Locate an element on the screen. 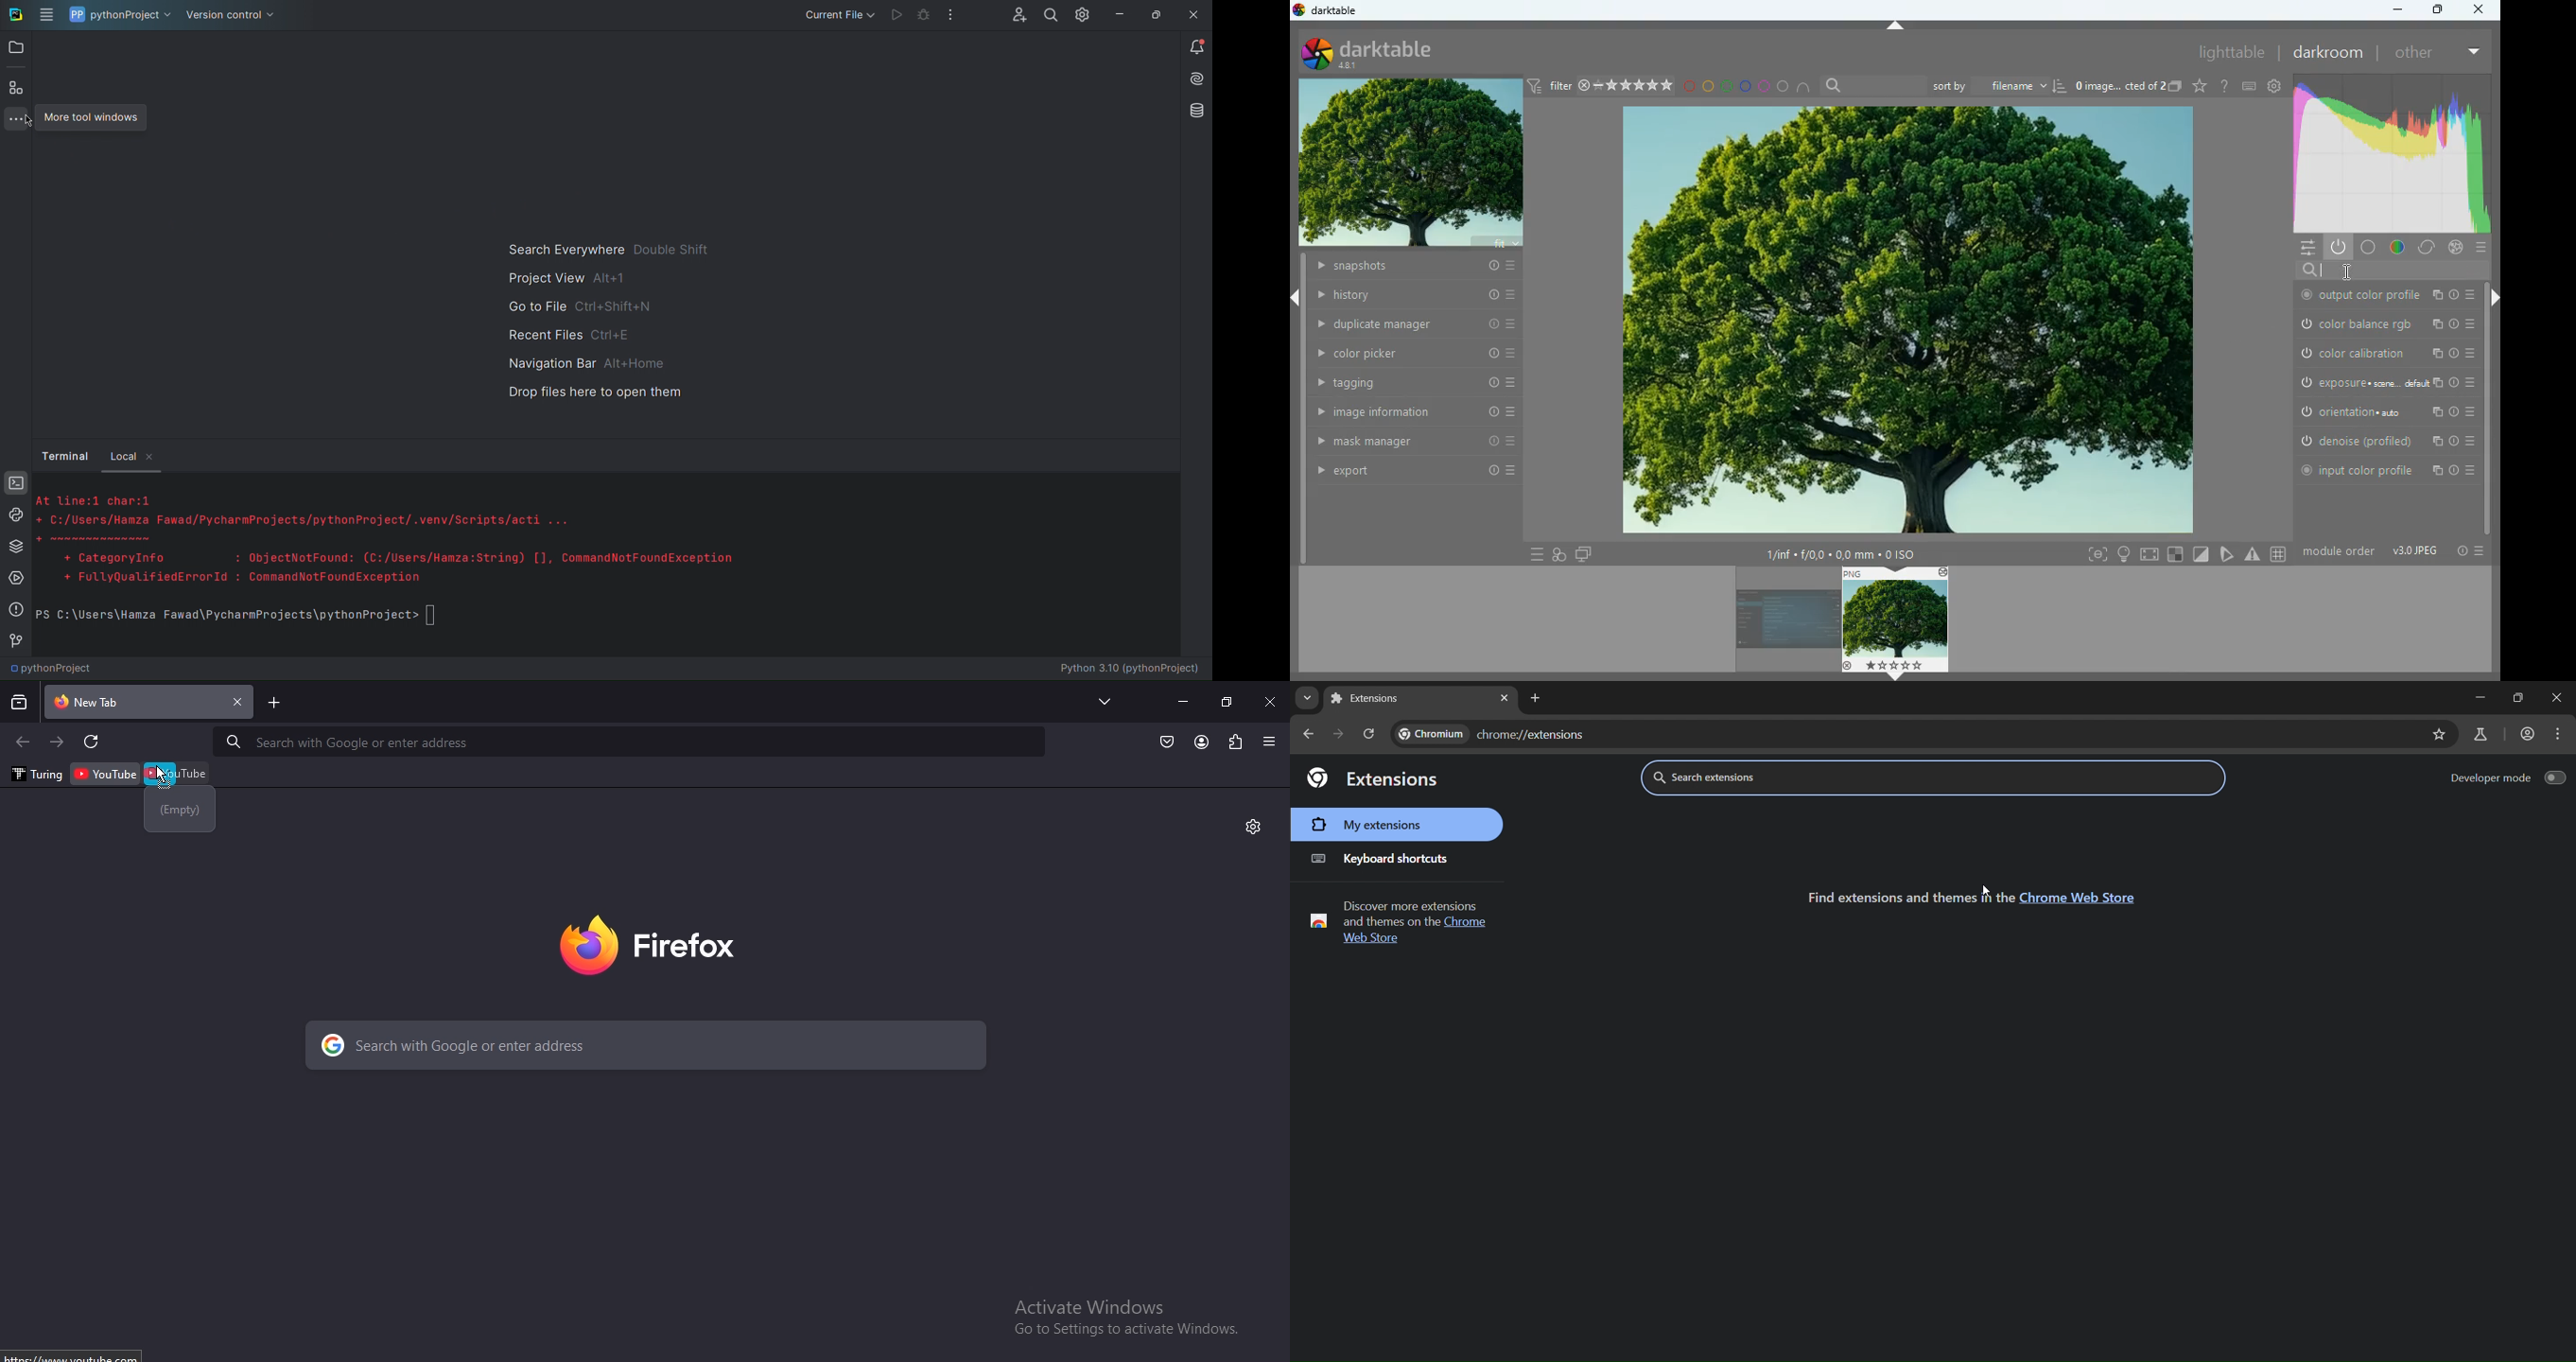 The height and width of the screenshot is (1372, 2576). Packages is located at coordinates (15, 546).